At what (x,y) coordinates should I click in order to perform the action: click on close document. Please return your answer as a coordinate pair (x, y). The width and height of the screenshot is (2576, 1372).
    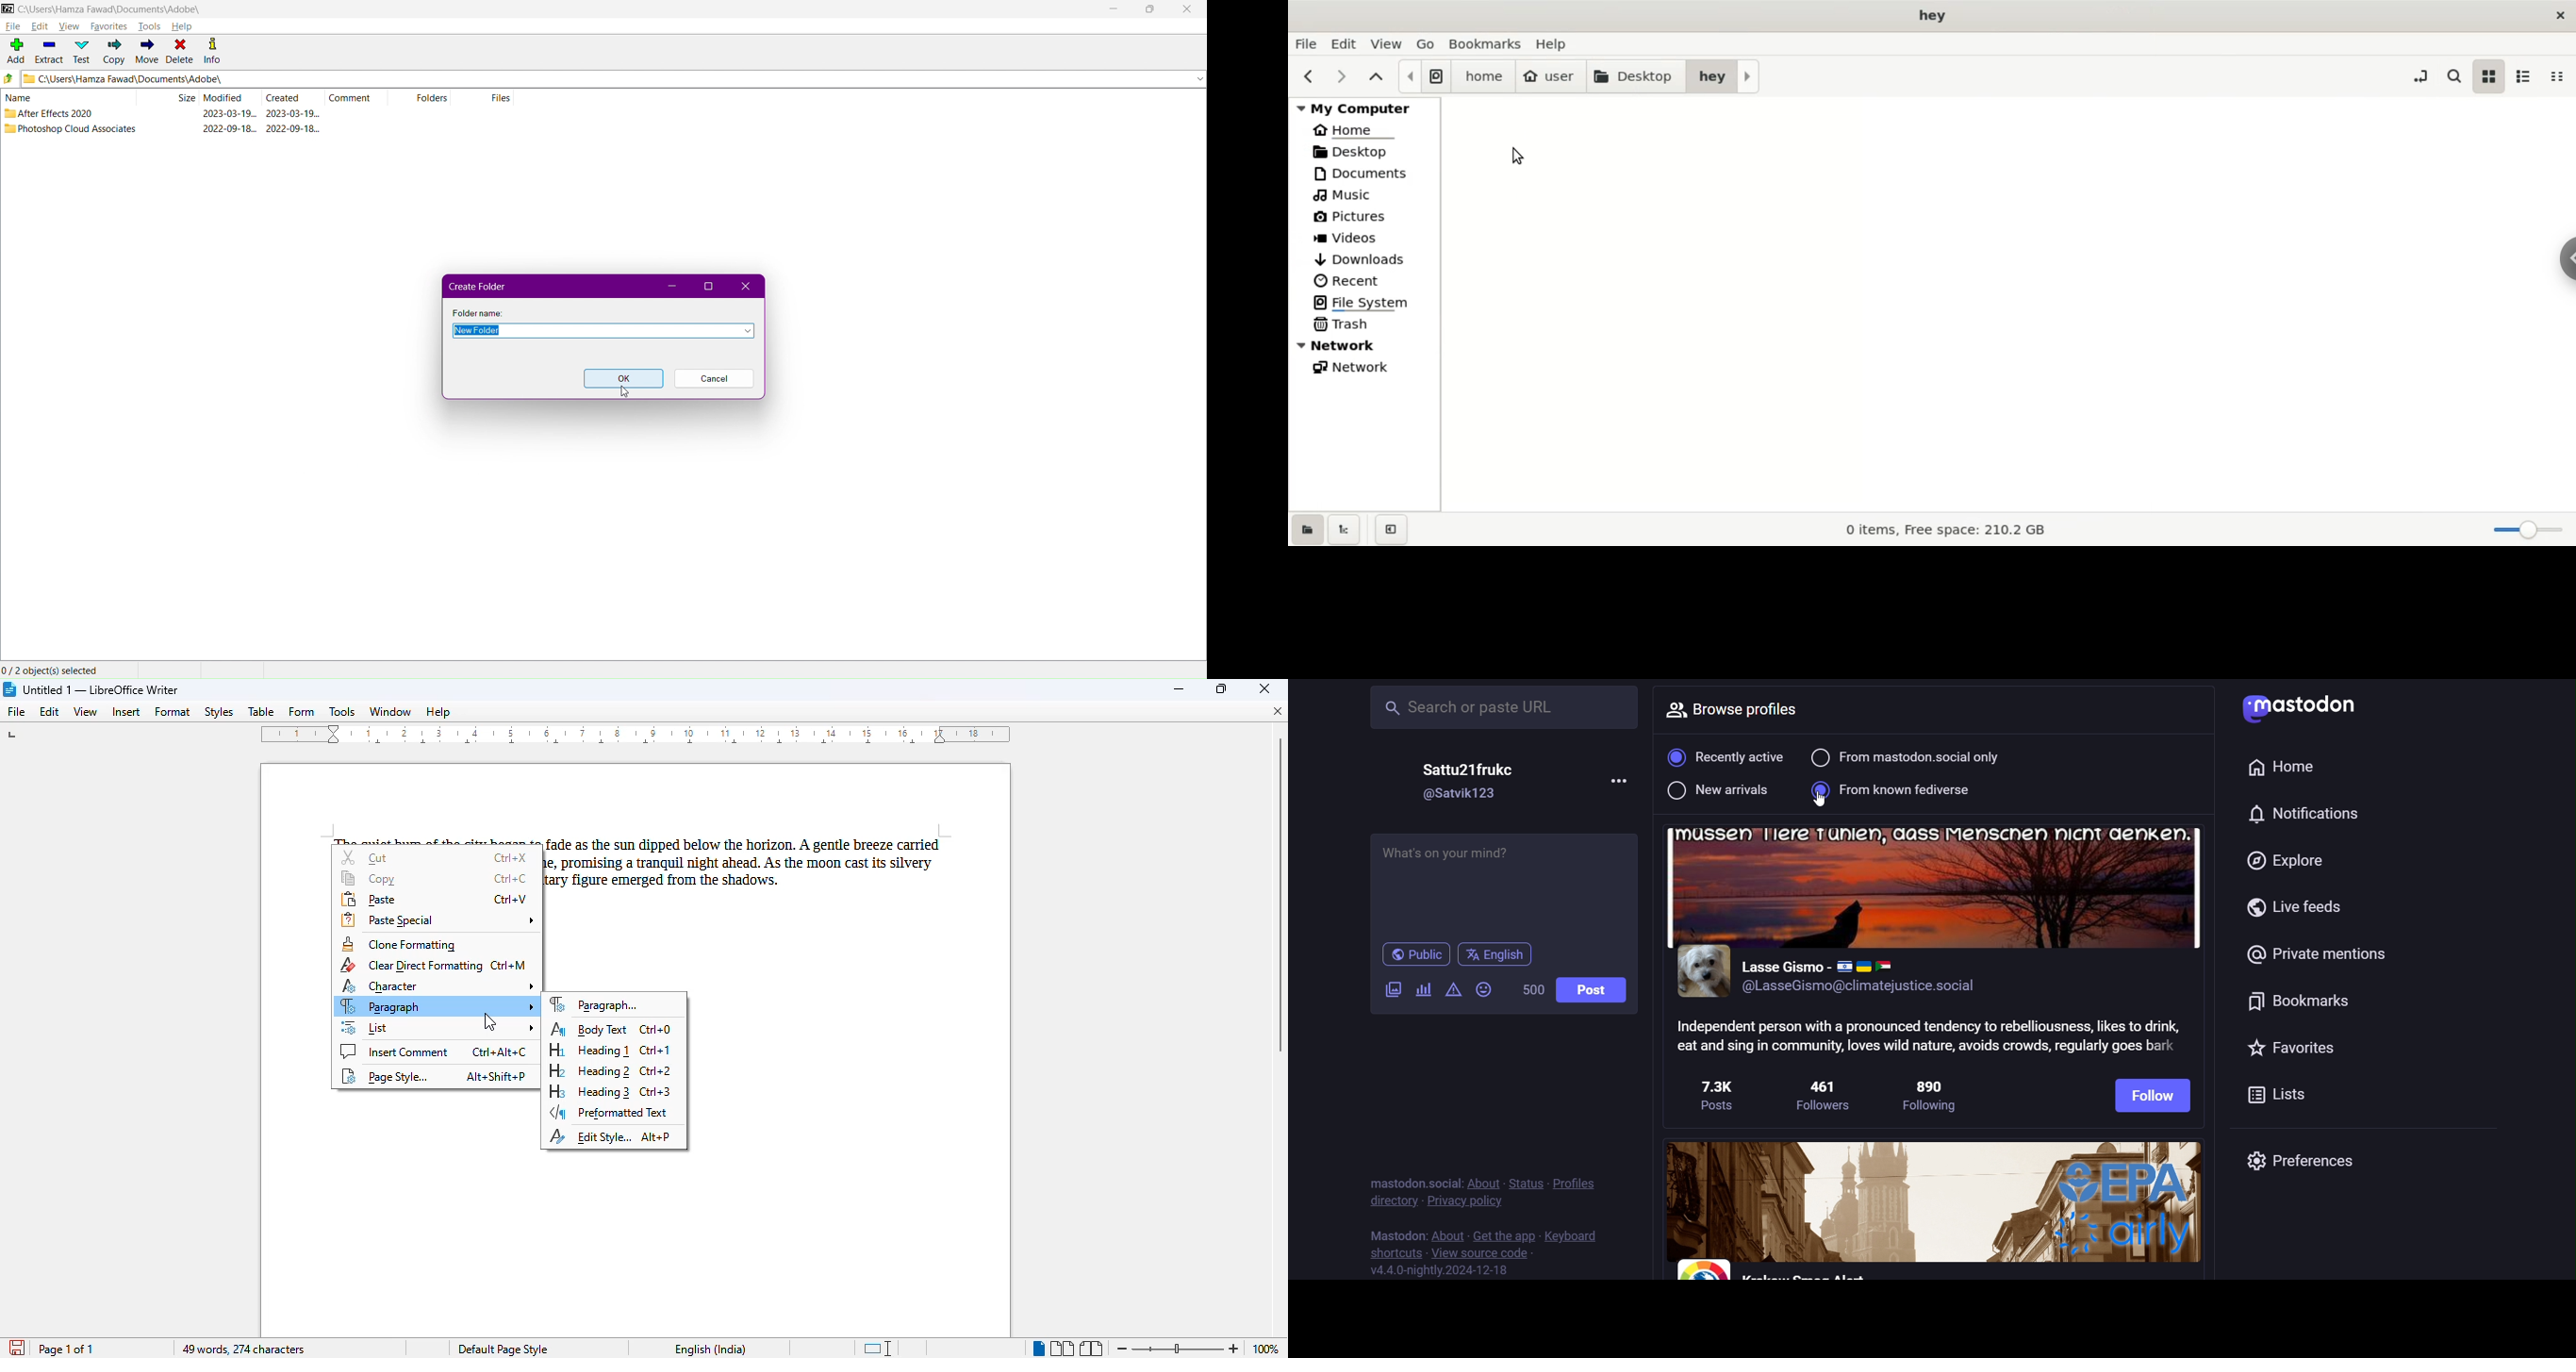
    Looking at the image, I should click on (1278, 711).